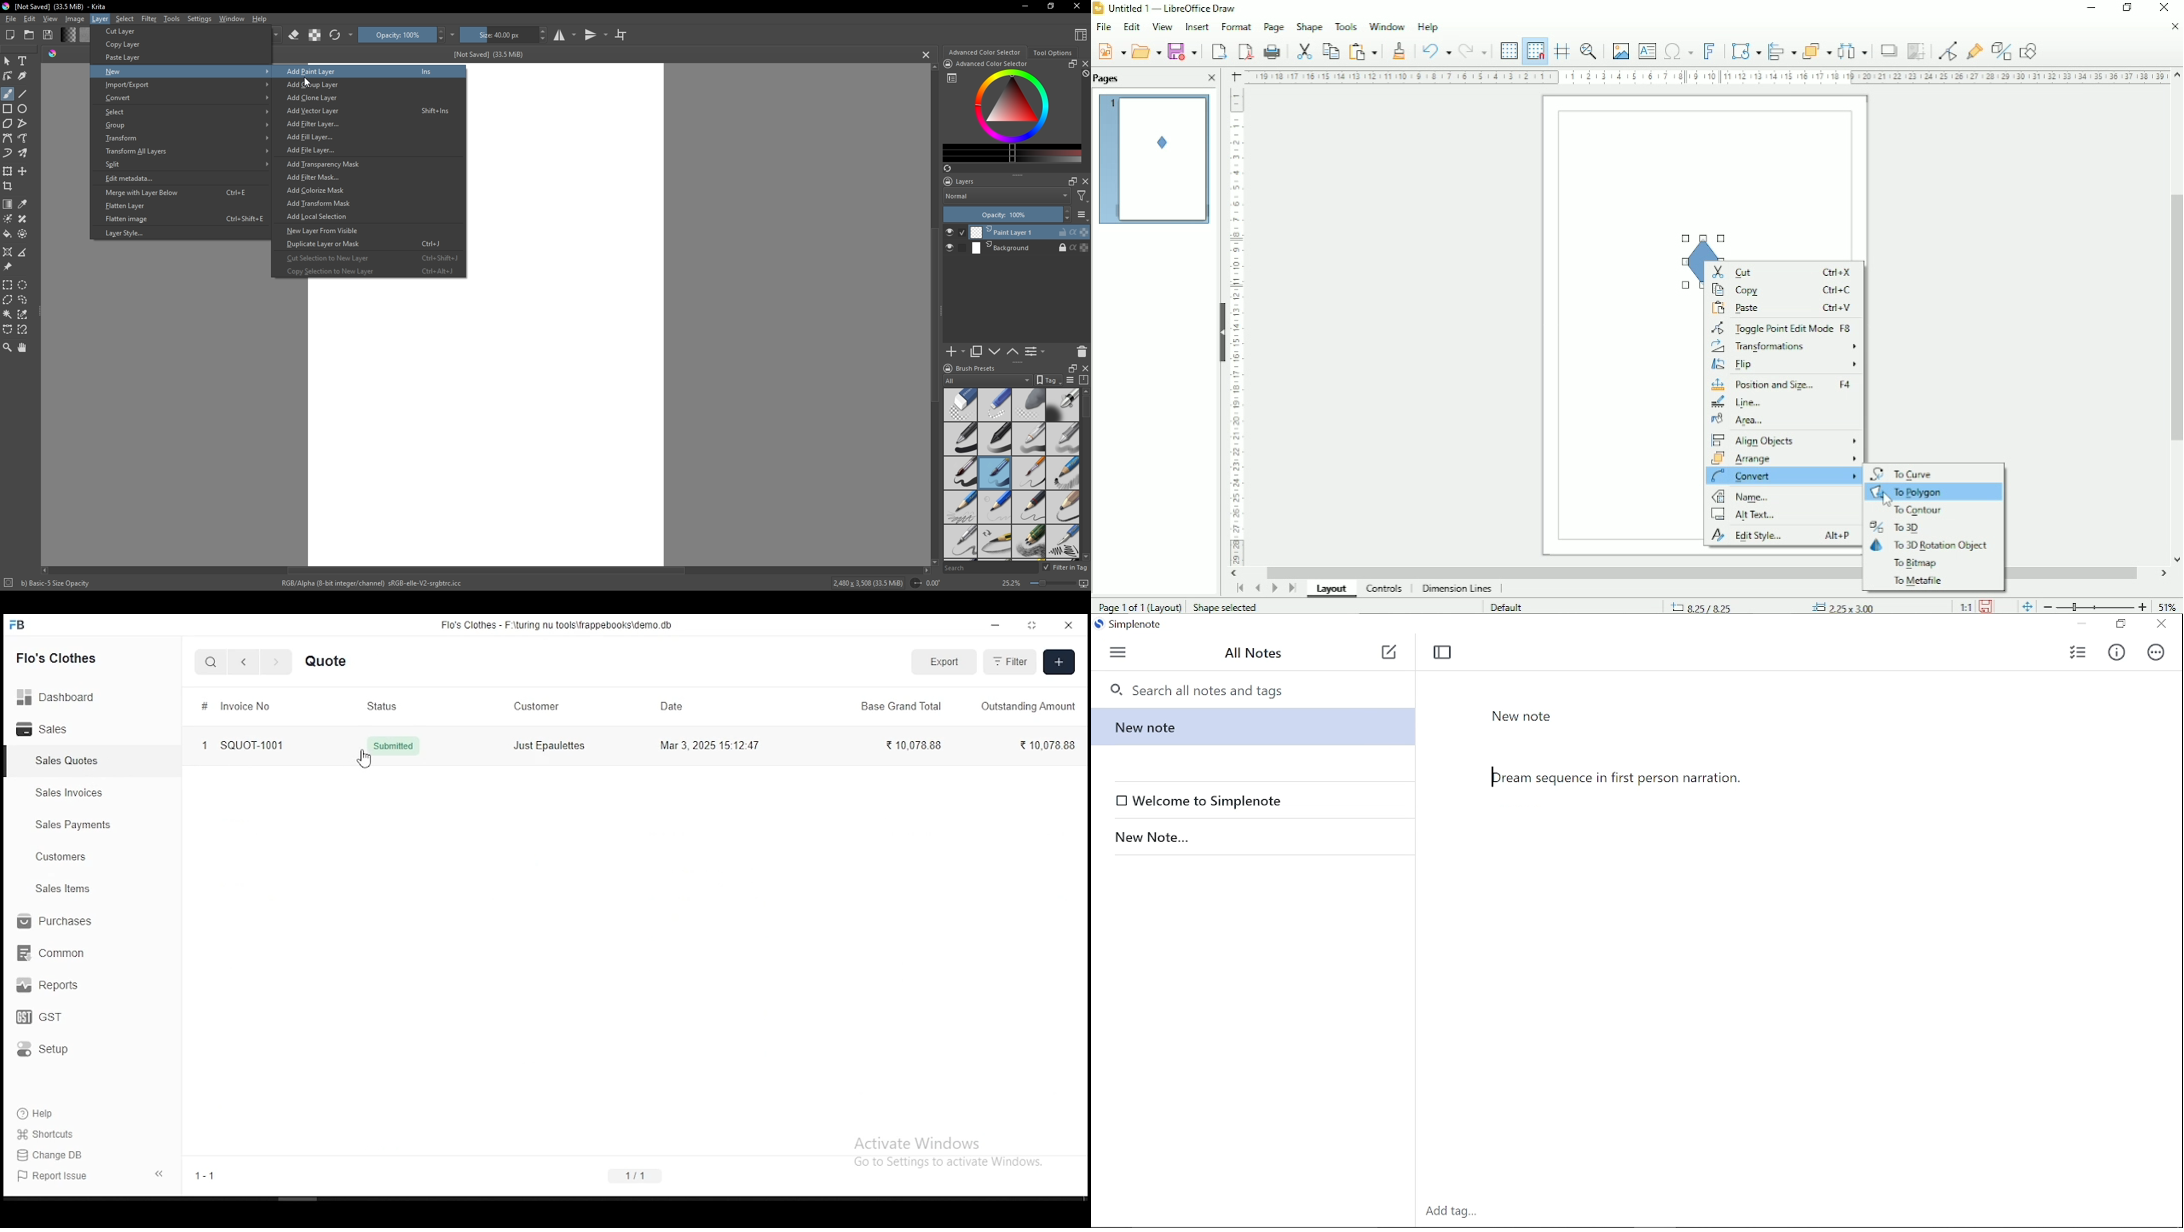 The image size is (2184, 1232). I want to click on Name, so click(1746, 498).